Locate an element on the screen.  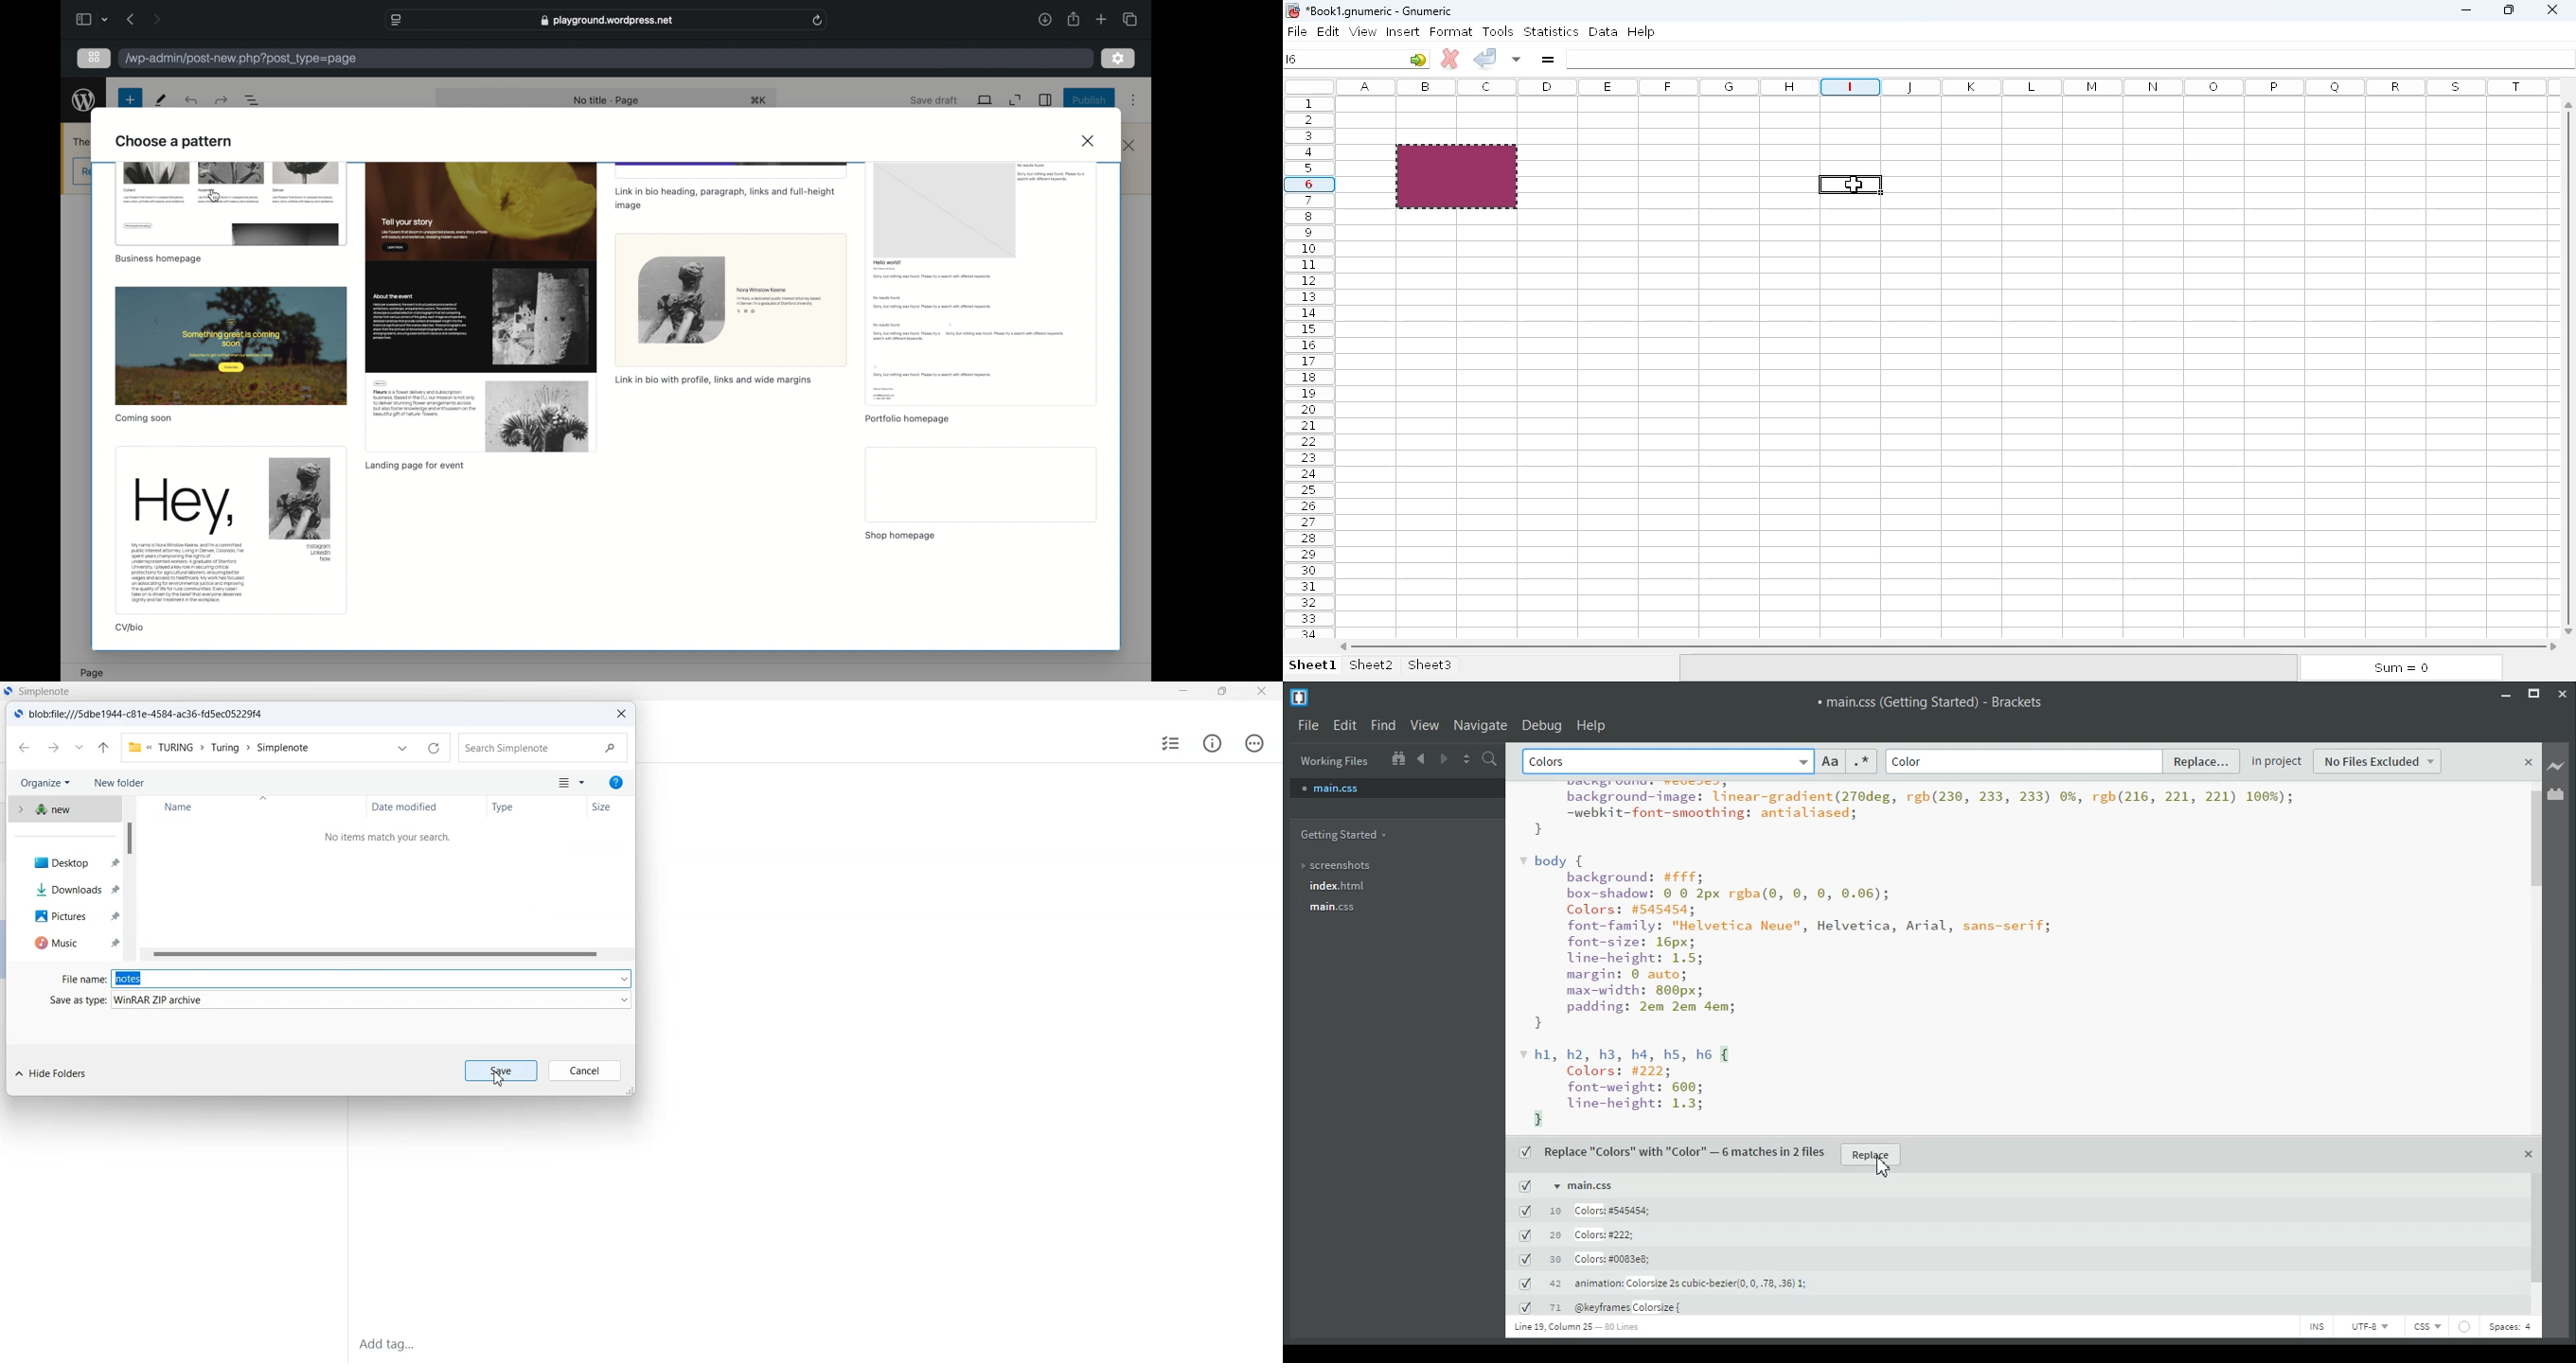
selected range copied is located at coordinates (1457, 177).